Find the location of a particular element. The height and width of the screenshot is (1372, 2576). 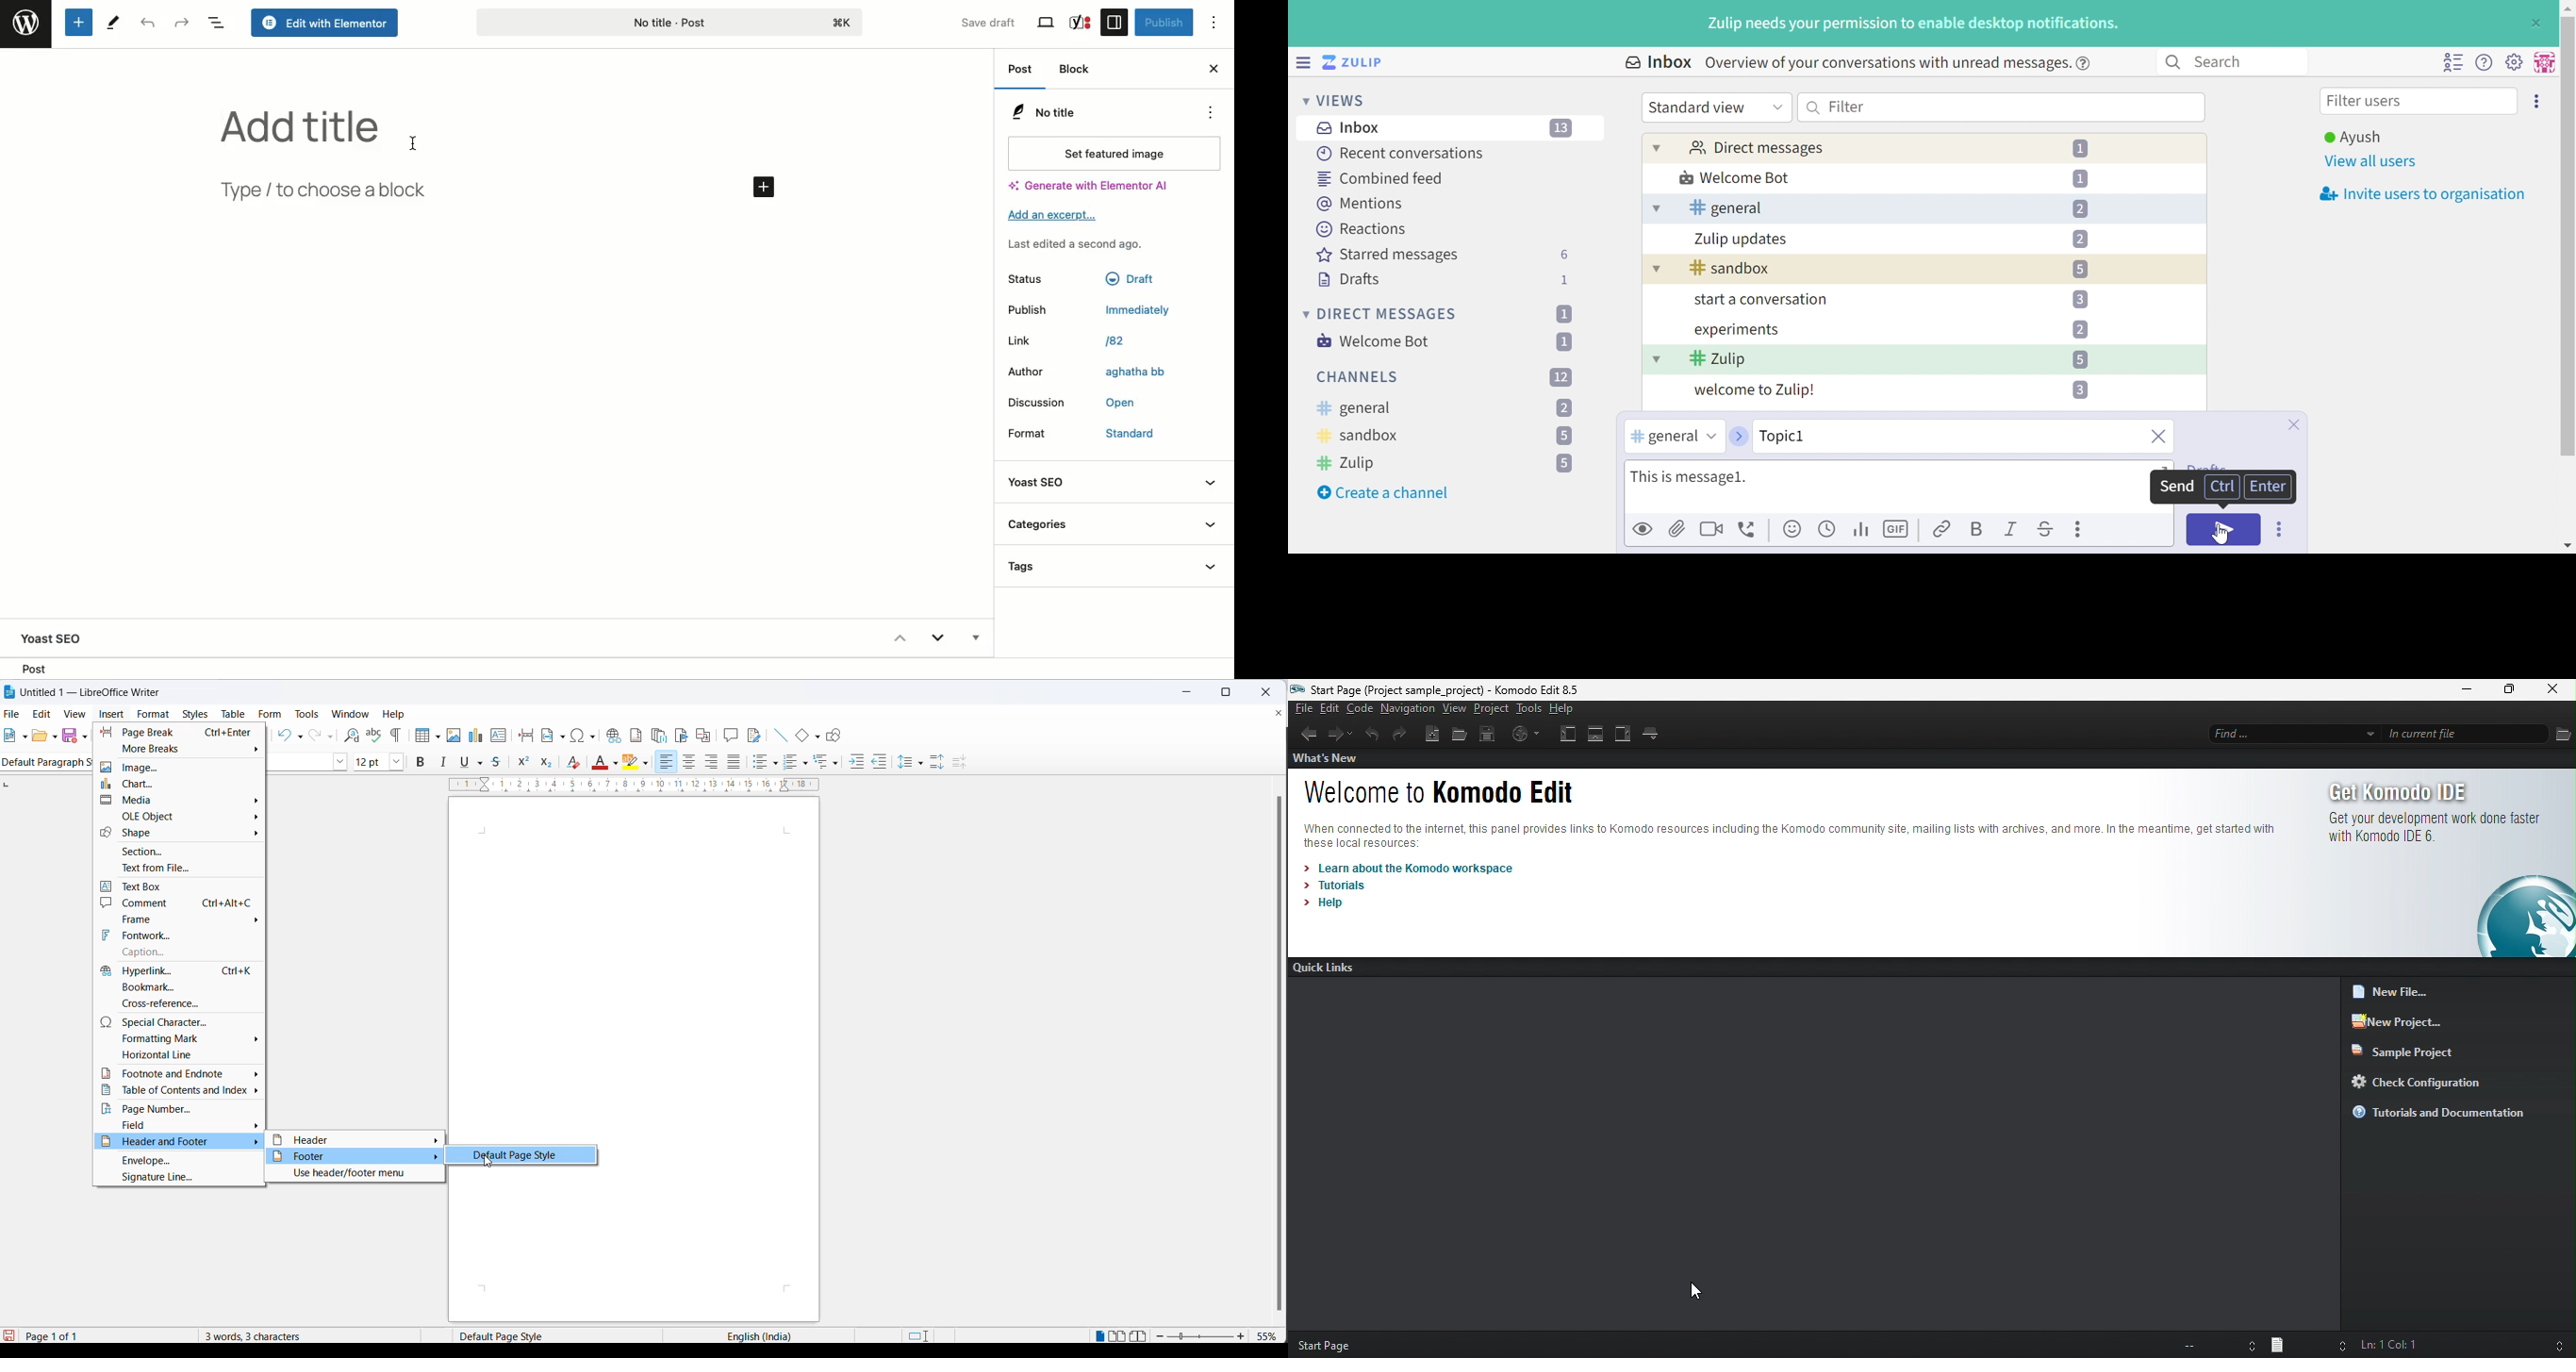

hyperlink is located at coordinates (177, 971).